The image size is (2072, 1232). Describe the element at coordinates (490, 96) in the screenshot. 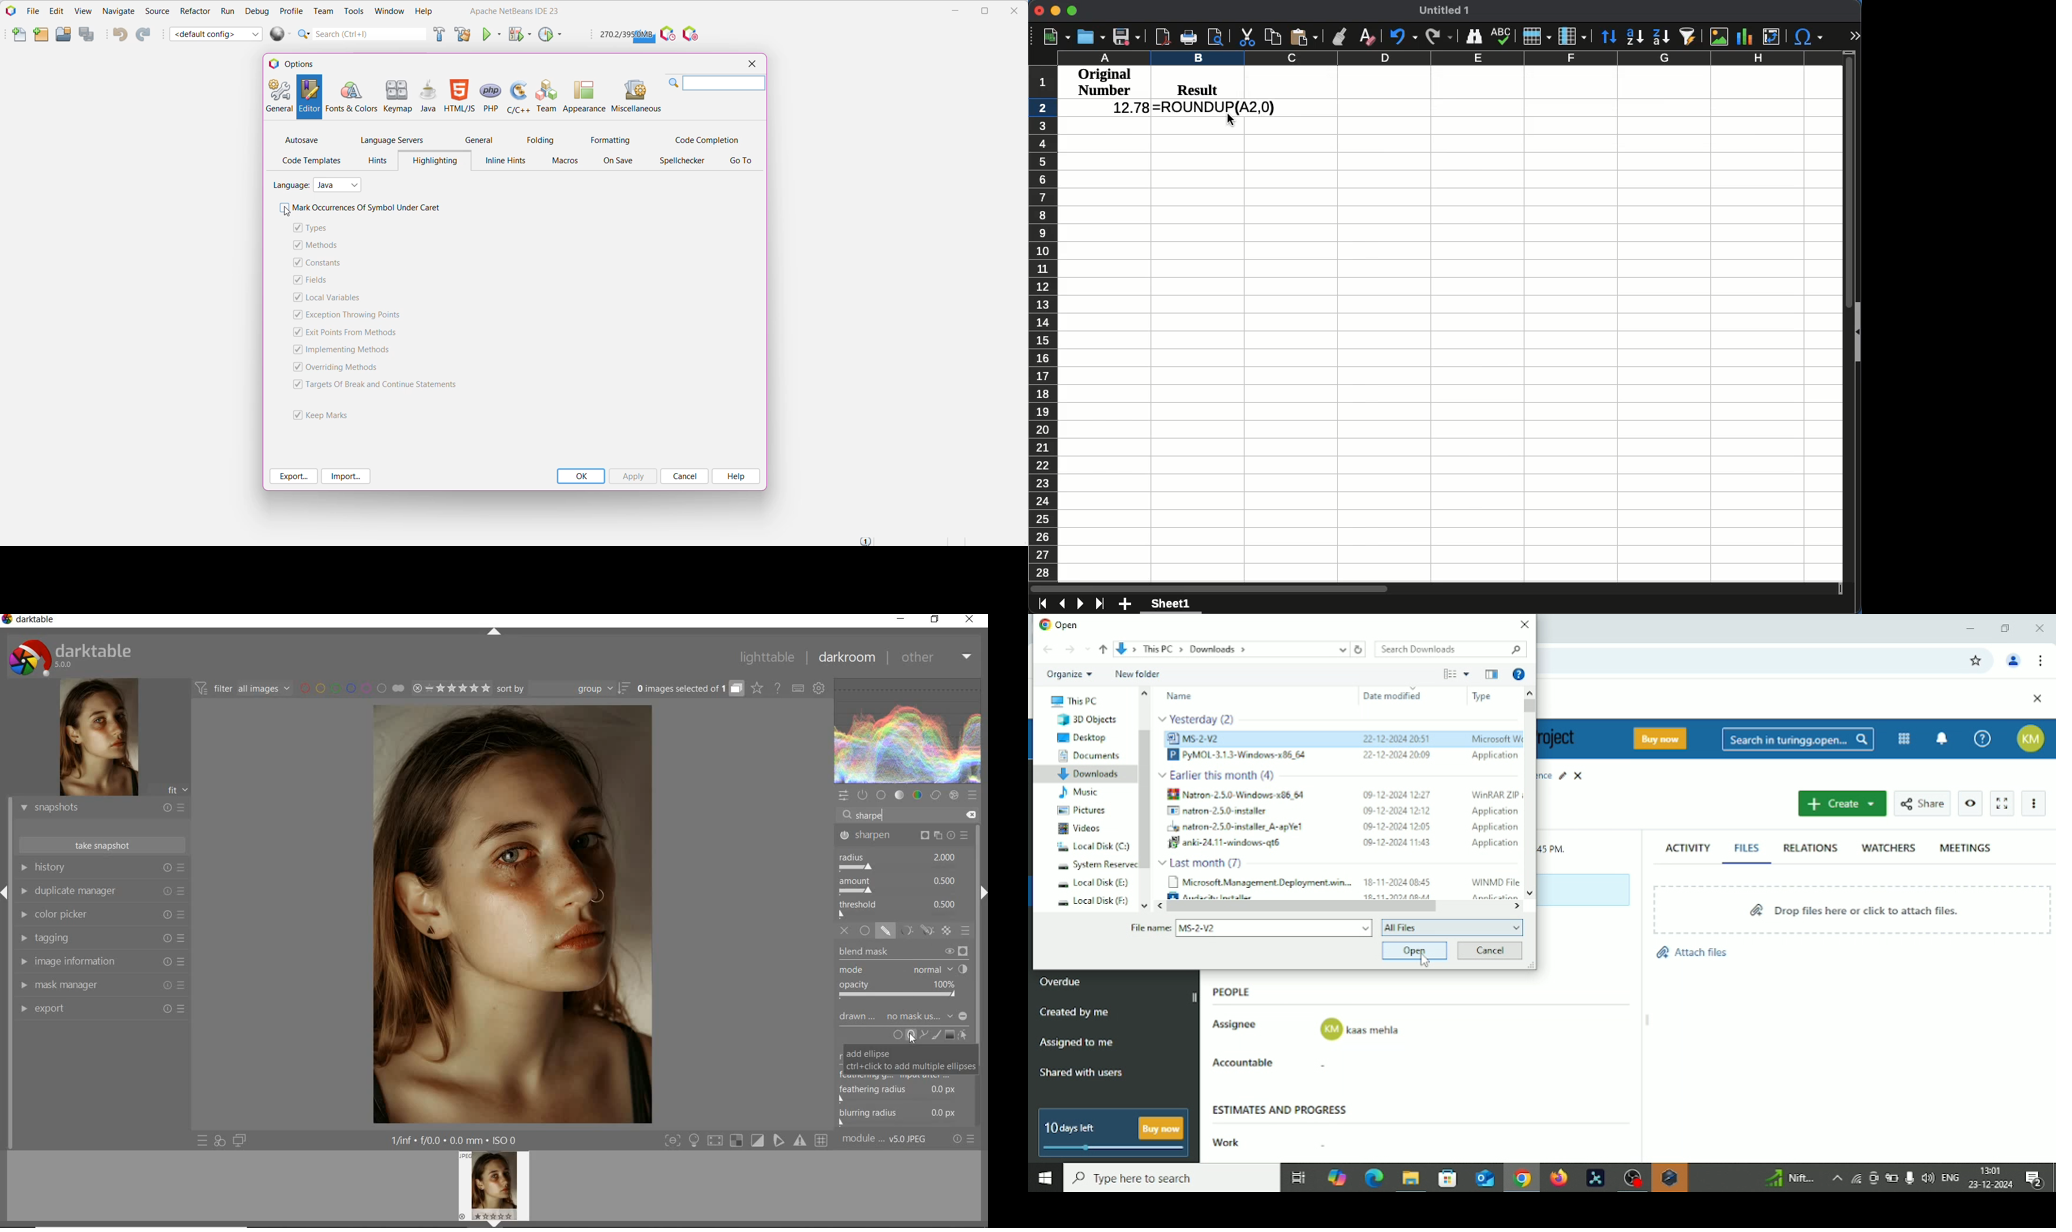

I see `PHP` at that location.